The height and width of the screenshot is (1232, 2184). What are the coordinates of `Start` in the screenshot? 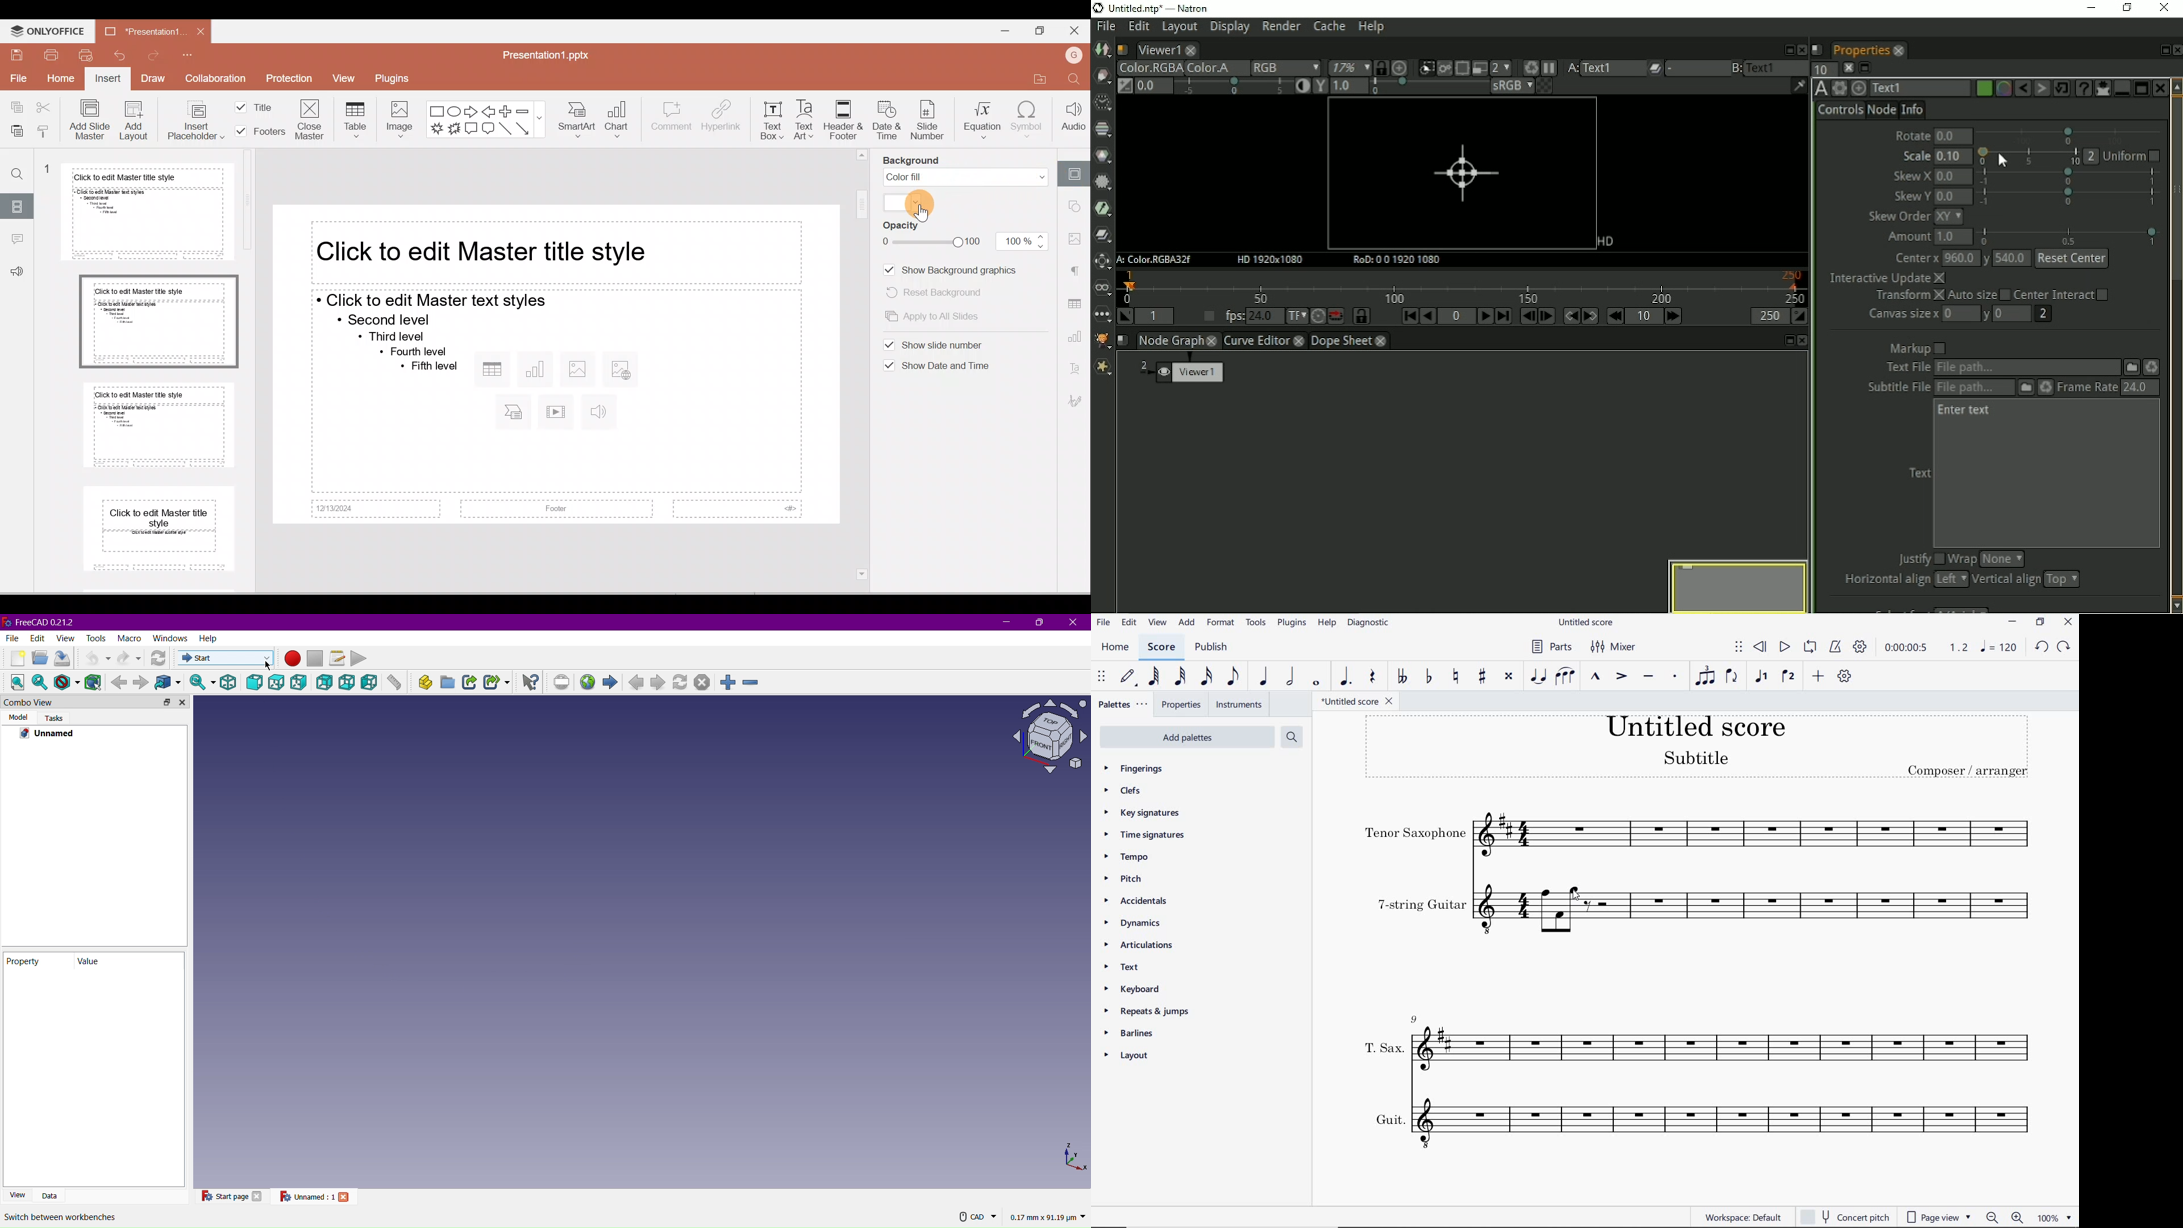 It's located at (224, 658).